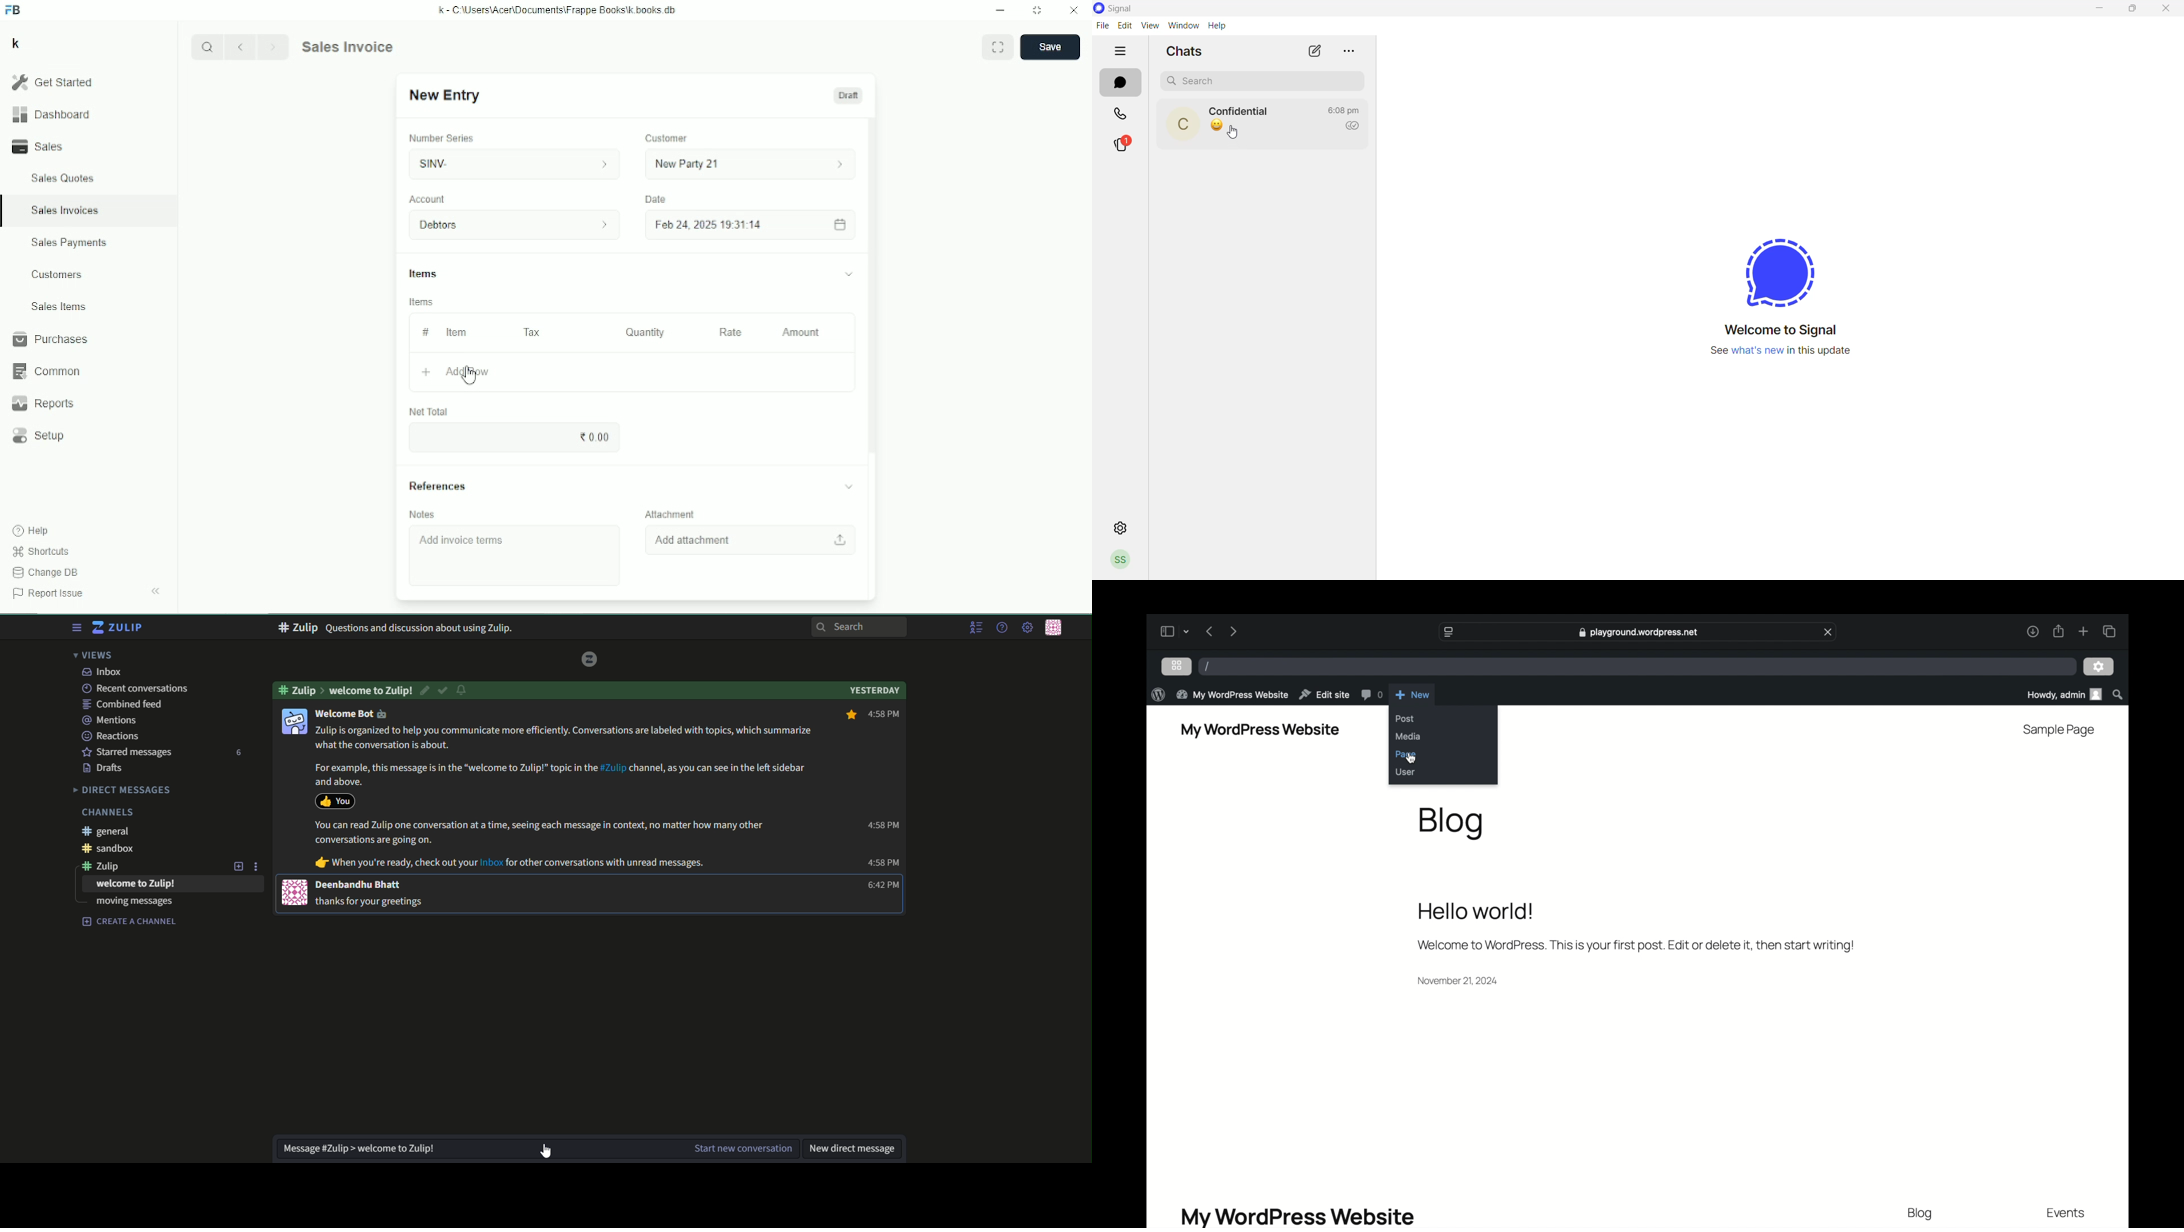  I want to click on search bar, so click(860, 626).